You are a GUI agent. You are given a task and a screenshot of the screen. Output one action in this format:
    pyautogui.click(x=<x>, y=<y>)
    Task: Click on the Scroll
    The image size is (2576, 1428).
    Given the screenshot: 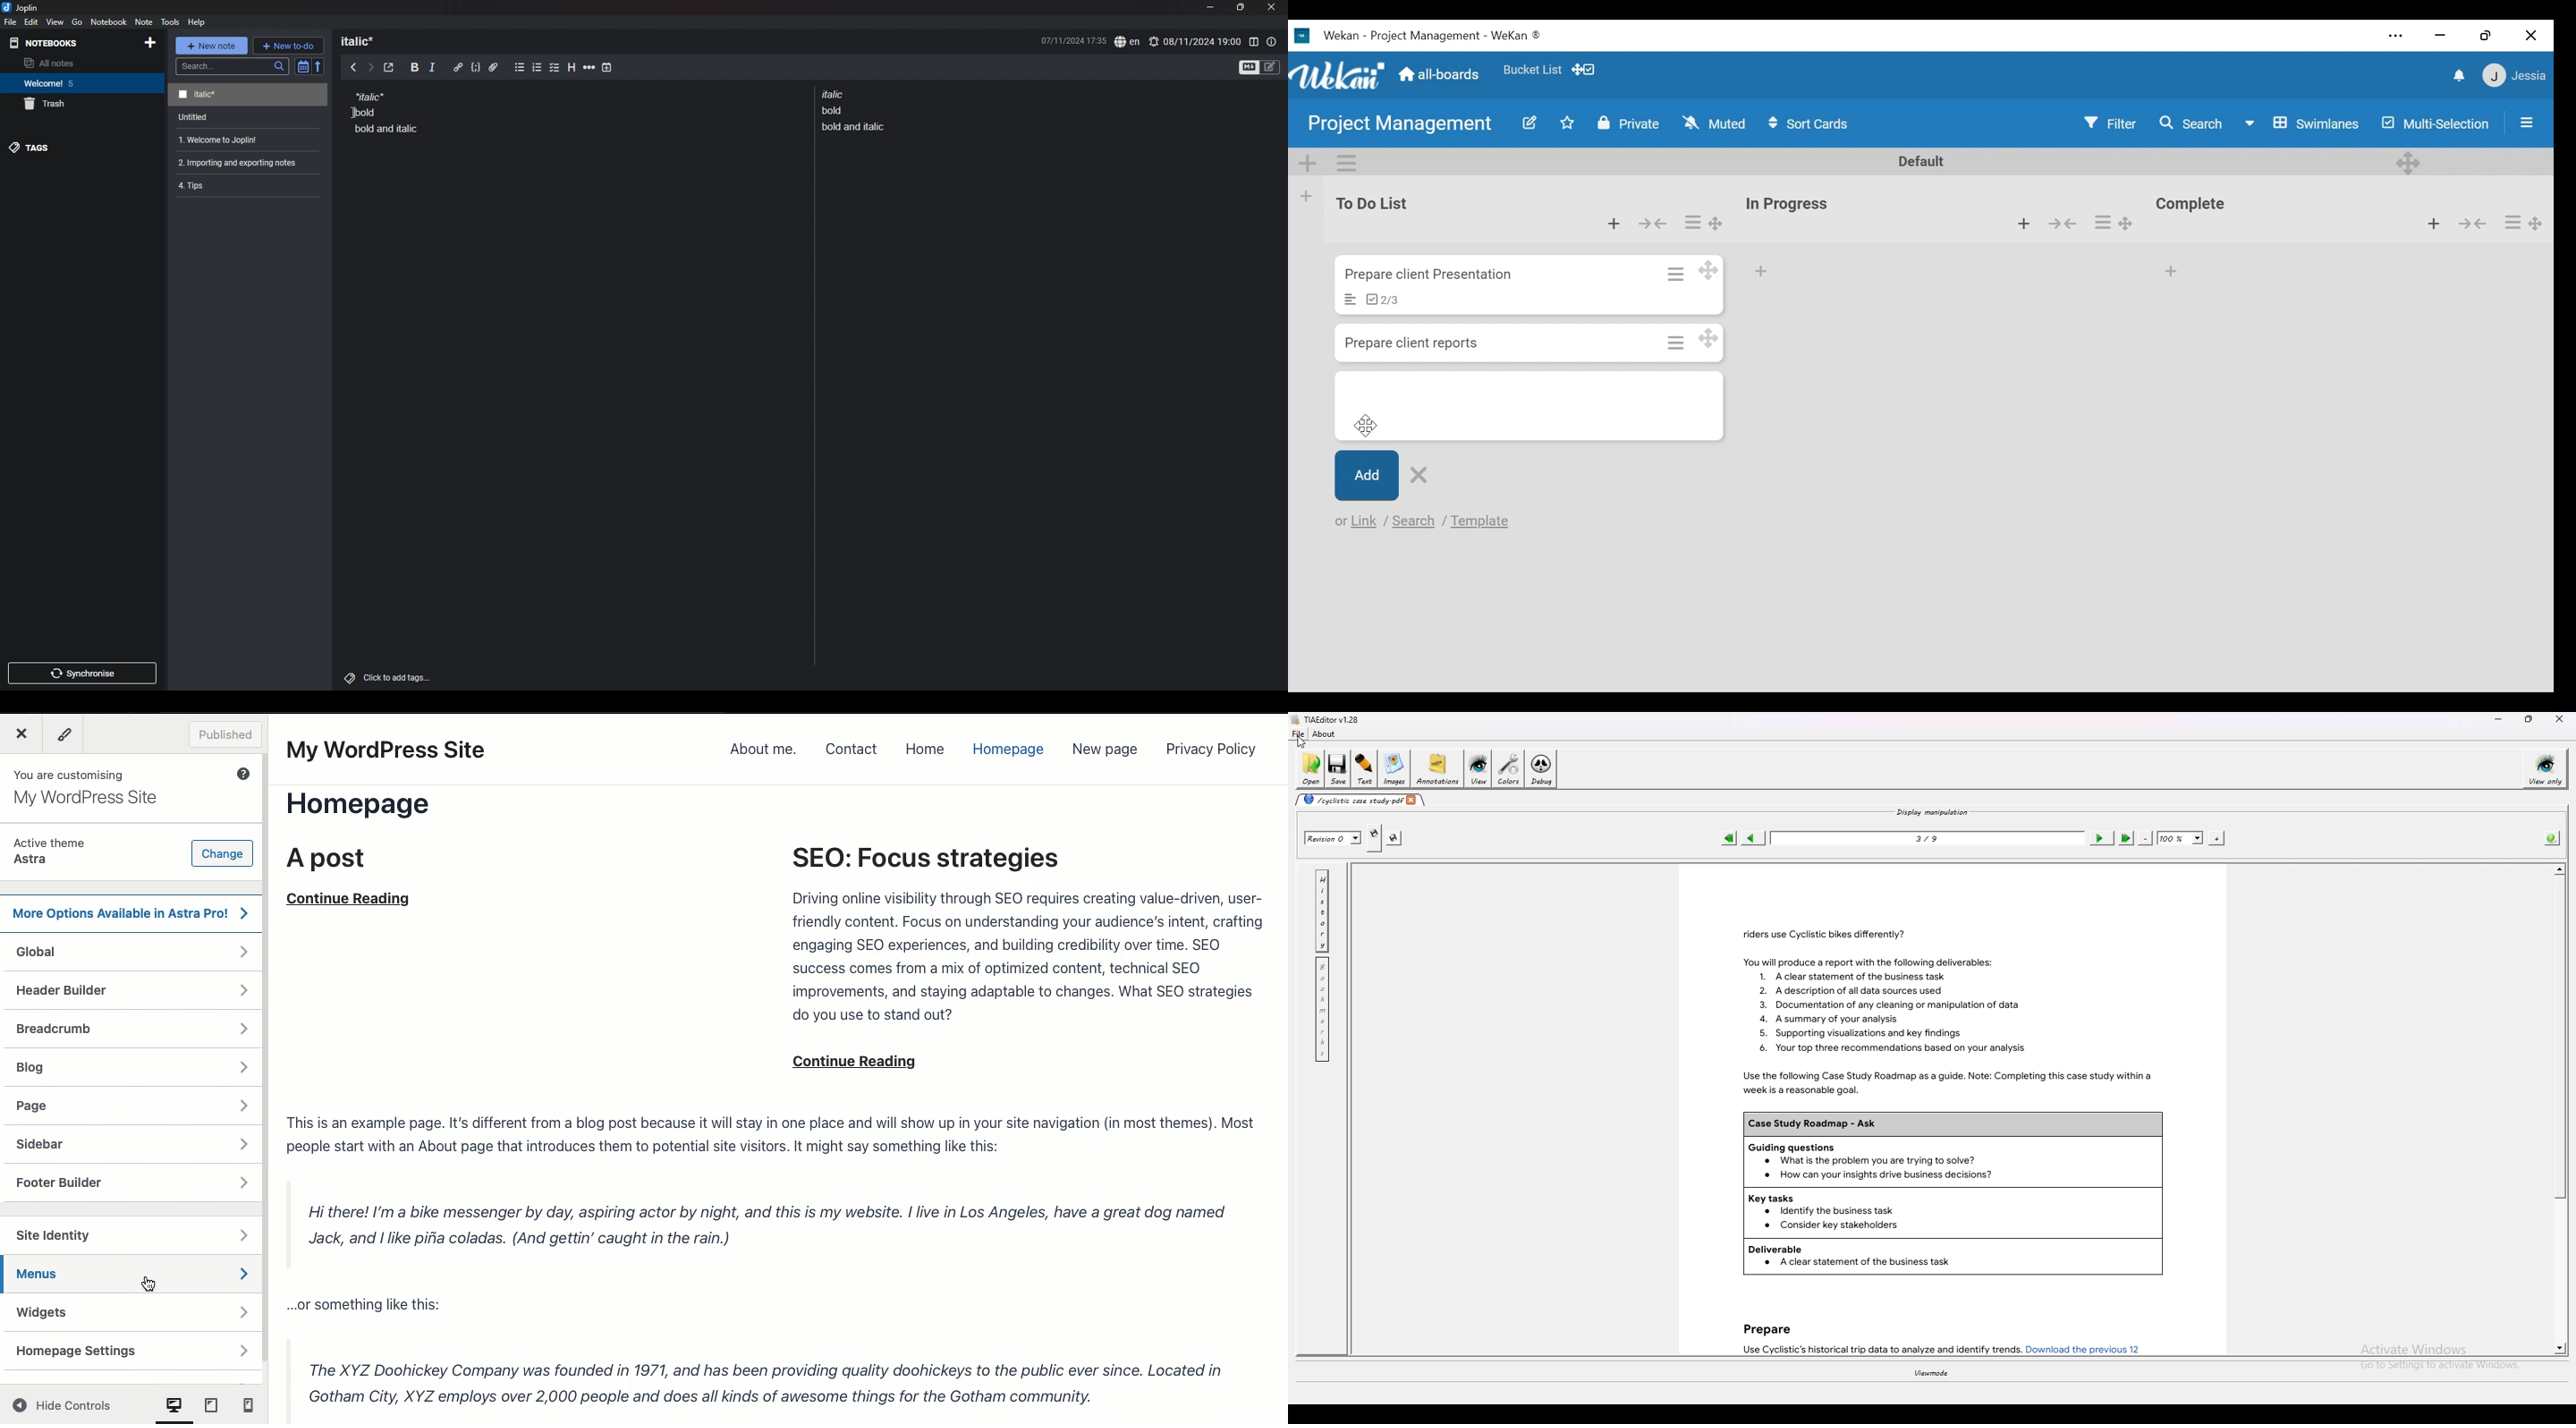 What is the action you would take?
    pyautogui.click(x=269, y=1070)
    